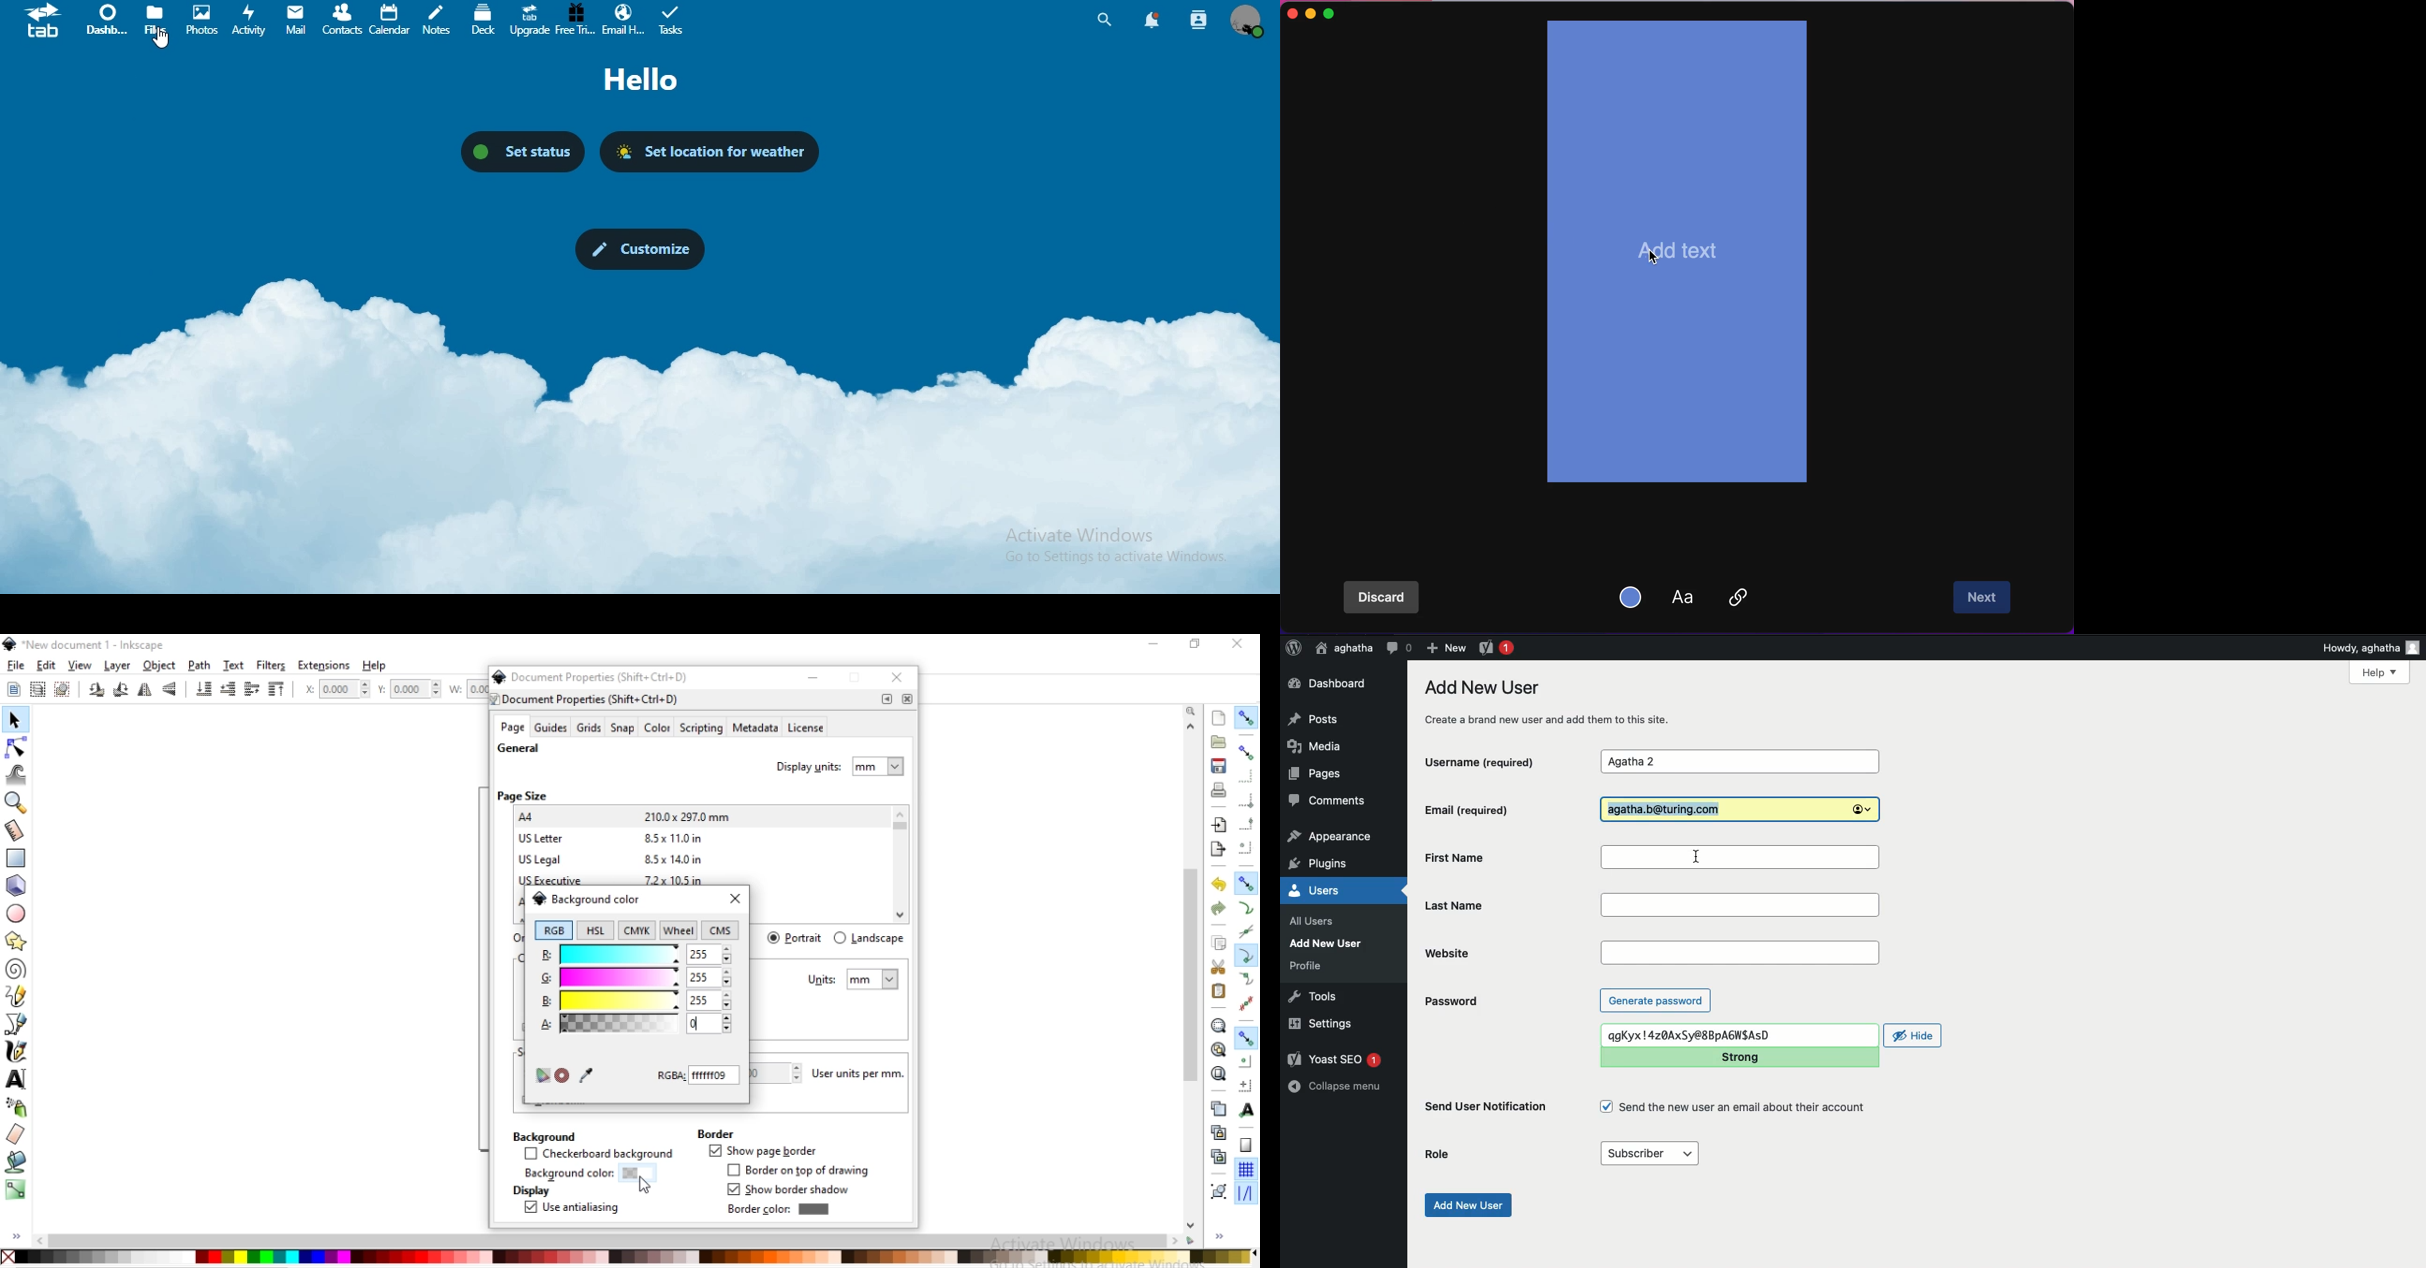 Image resolution: width=2436 pixels, height=1288 pixels. I want to click on insert, so click(1743, 598).